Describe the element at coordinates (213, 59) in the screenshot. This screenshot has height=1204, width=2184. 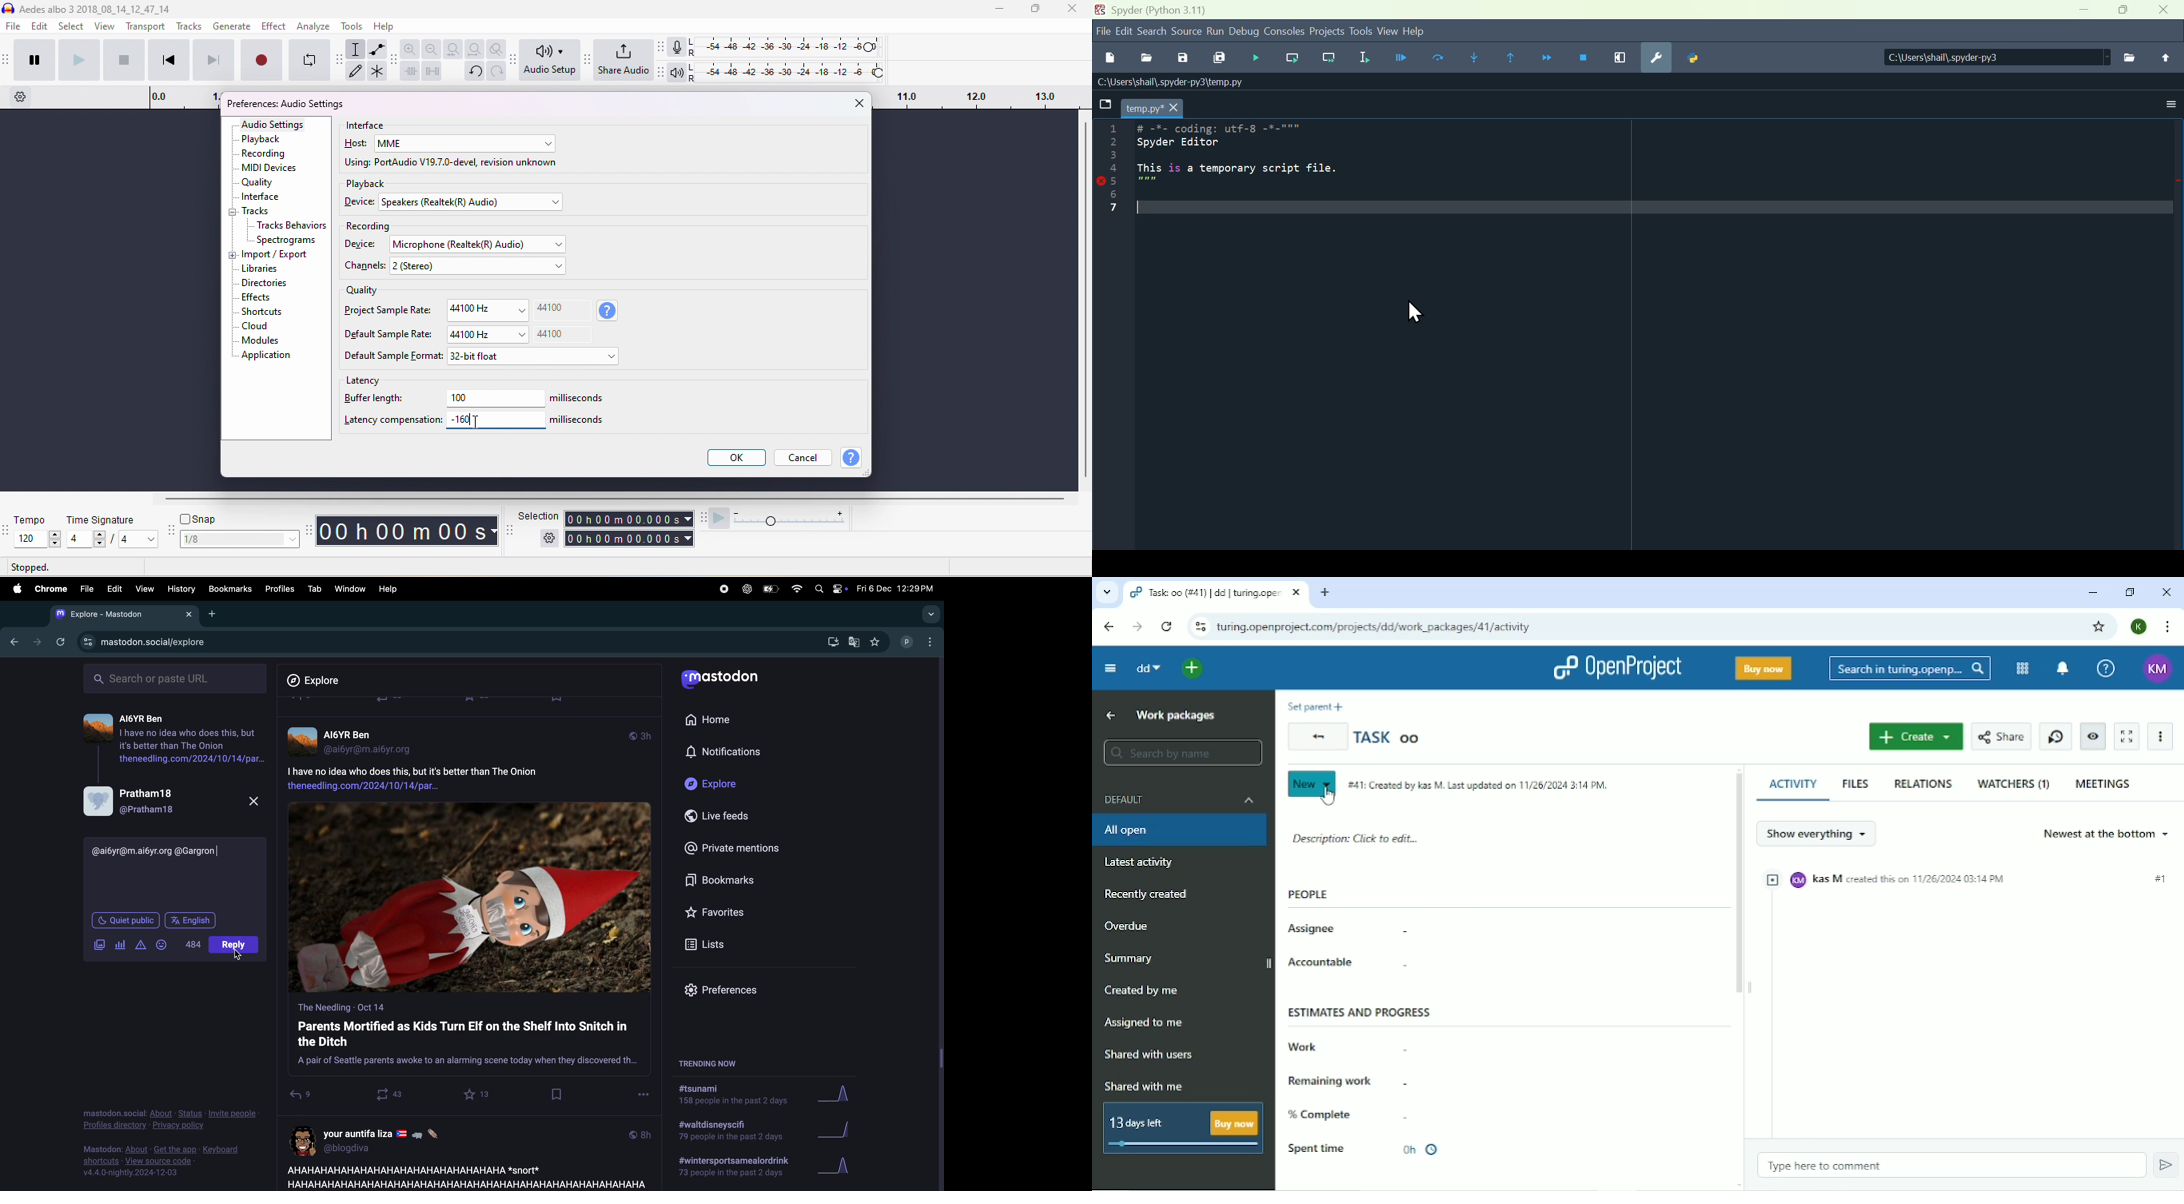
I see `skip to end` at that location.